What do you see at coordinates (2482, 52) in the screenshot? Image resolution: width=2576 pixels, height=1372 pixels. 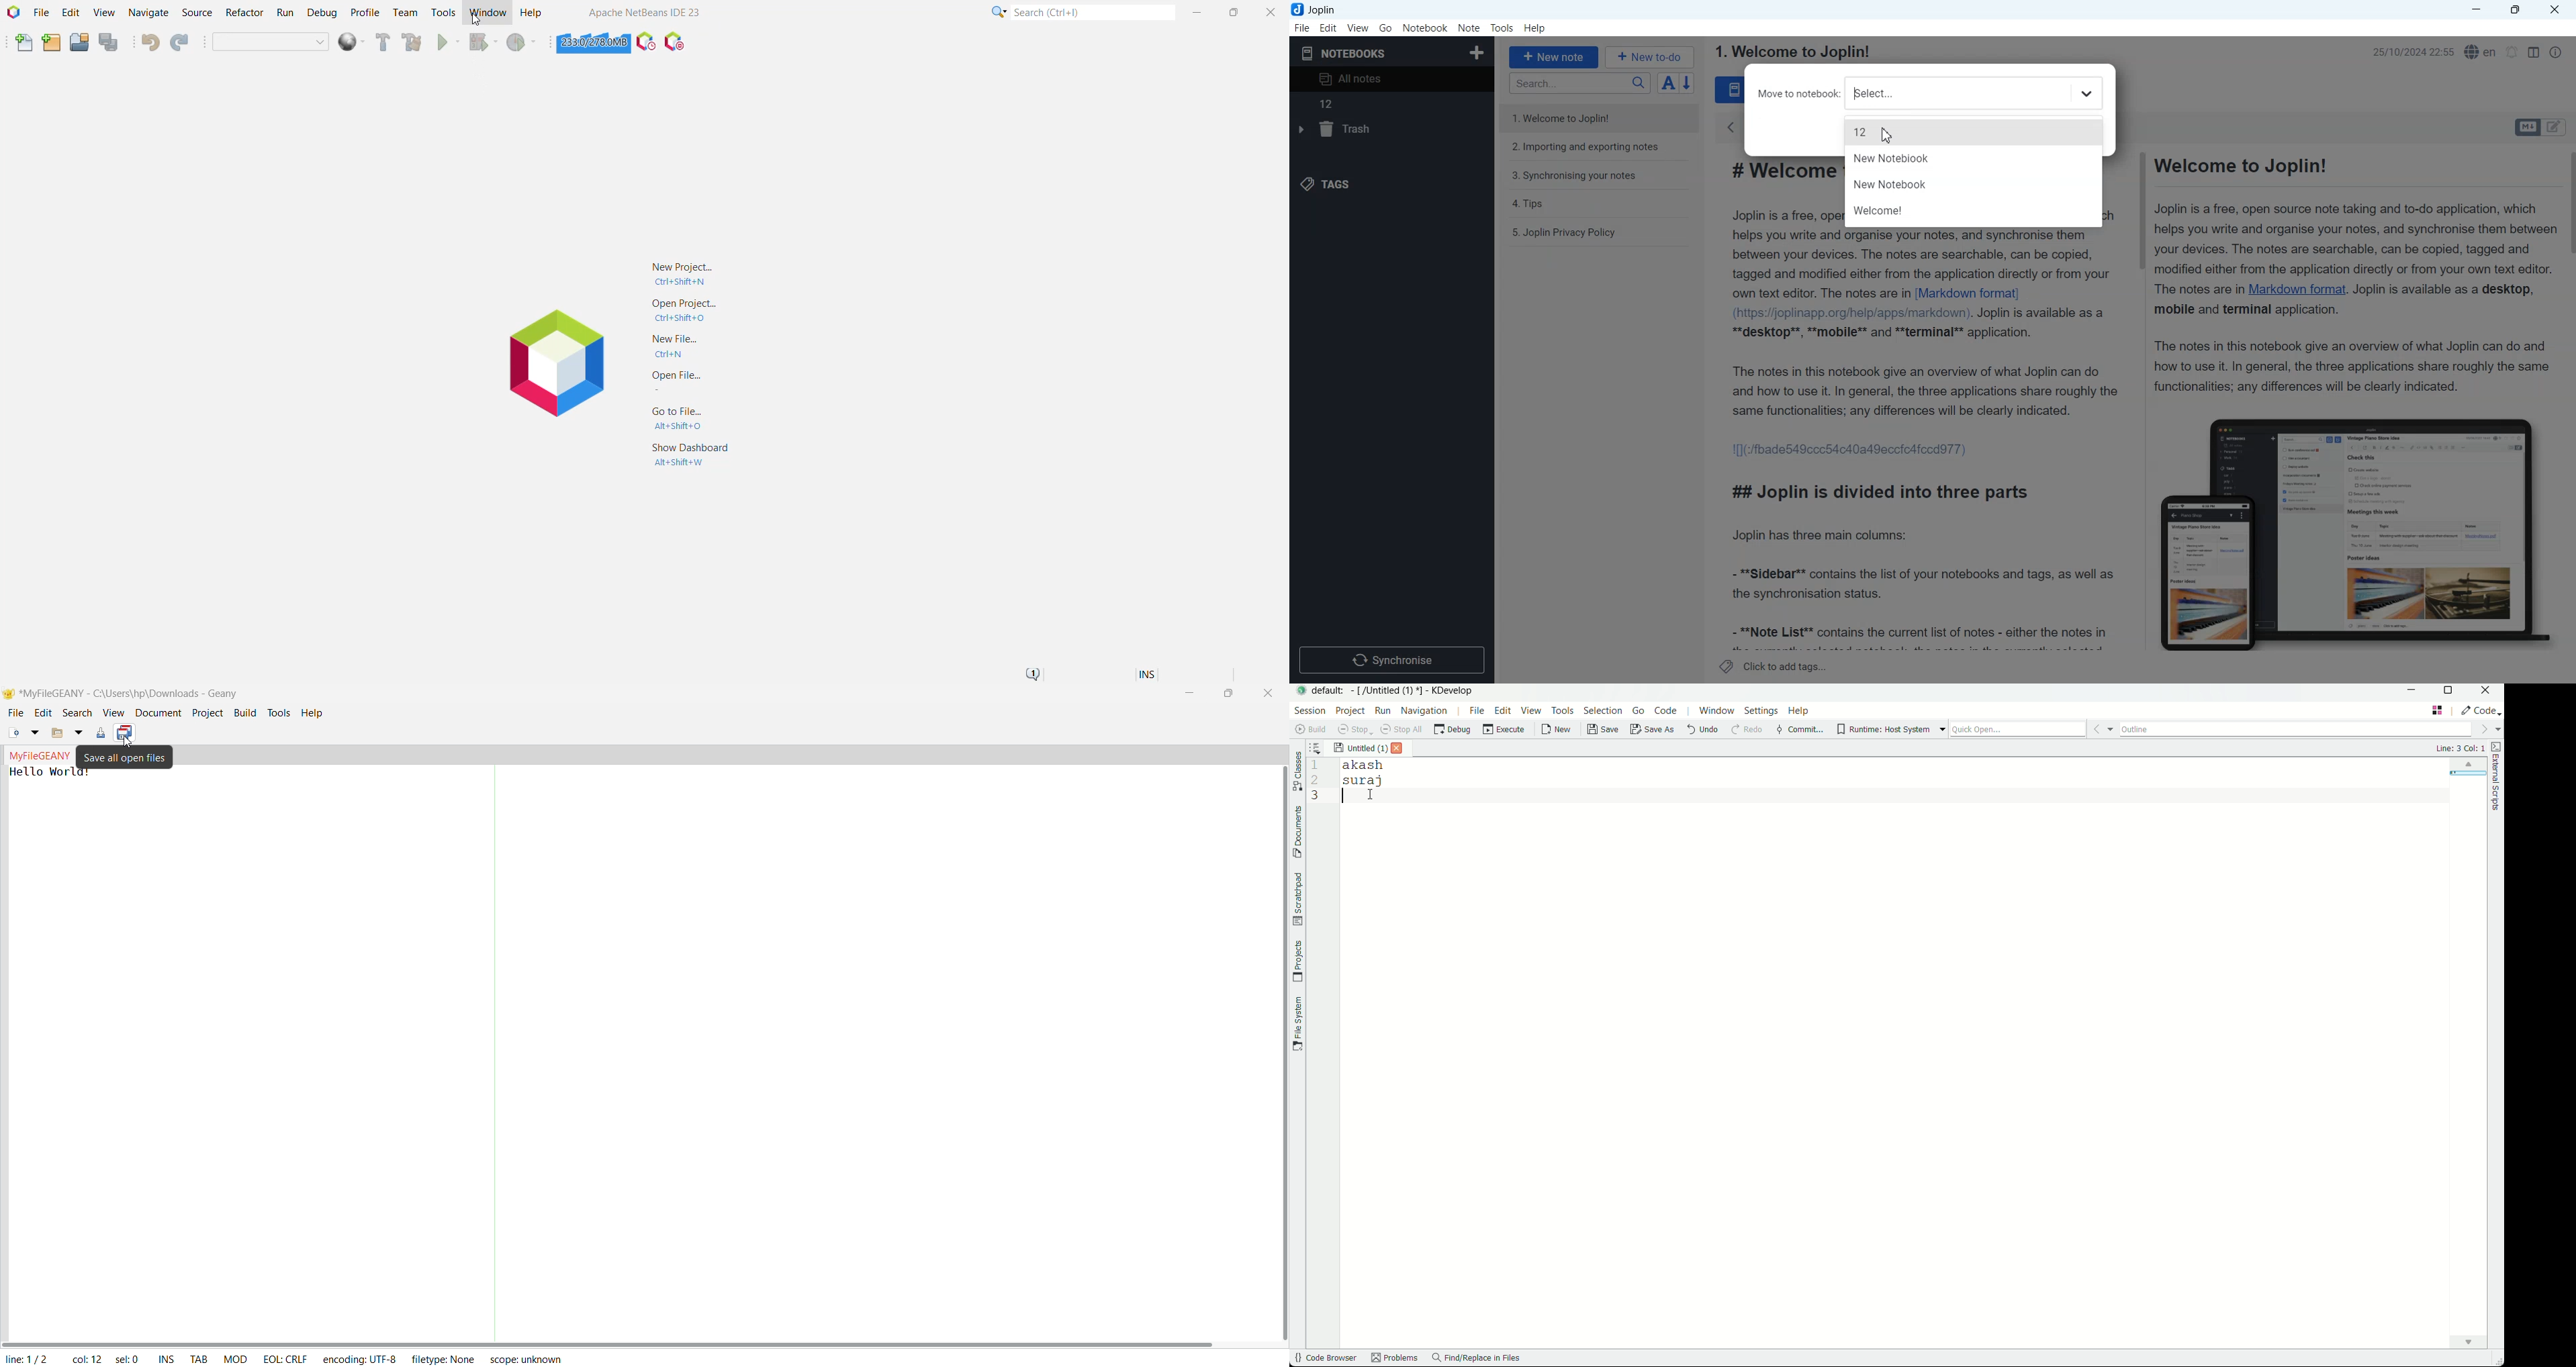 I see `Spell checker` at bounding box center [2482, 52].